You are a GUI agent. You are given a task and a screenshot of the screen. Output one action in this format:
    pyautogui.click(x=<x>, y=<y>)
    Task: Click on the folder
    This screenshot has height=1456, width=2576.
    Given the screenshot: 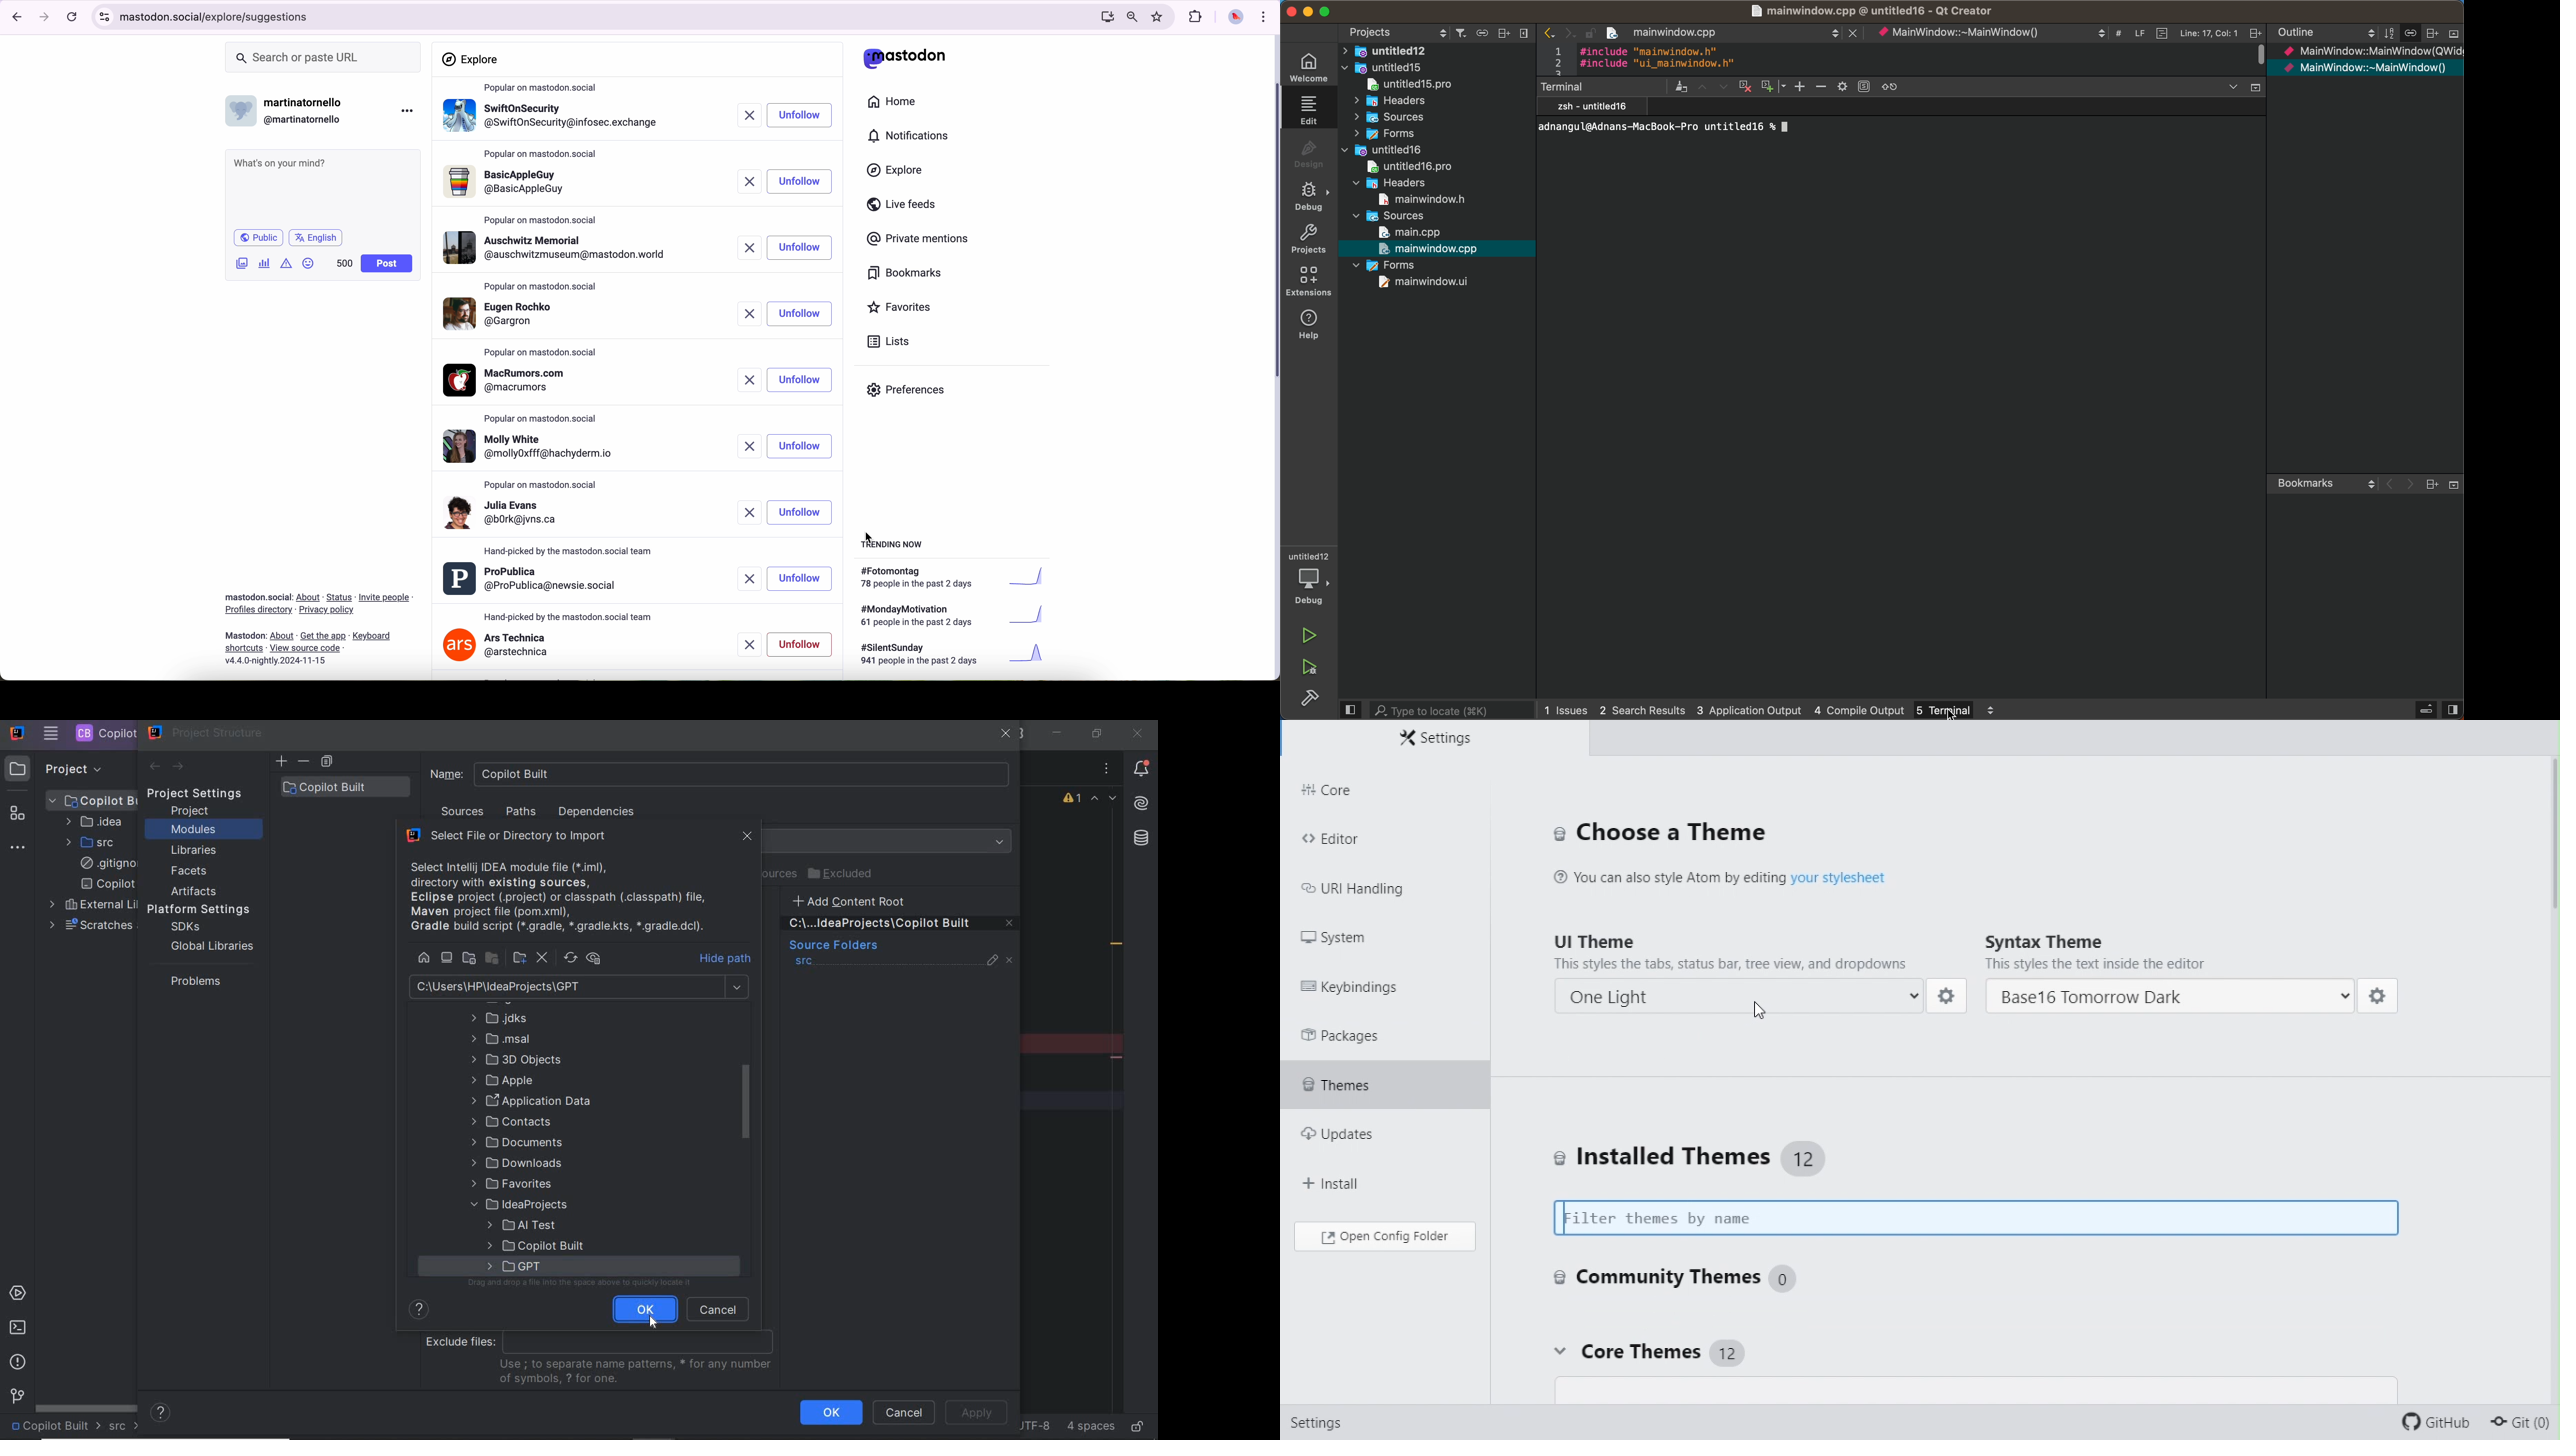 What is the action you would take?
    pyautogui.click(x=532, y=1100)
    